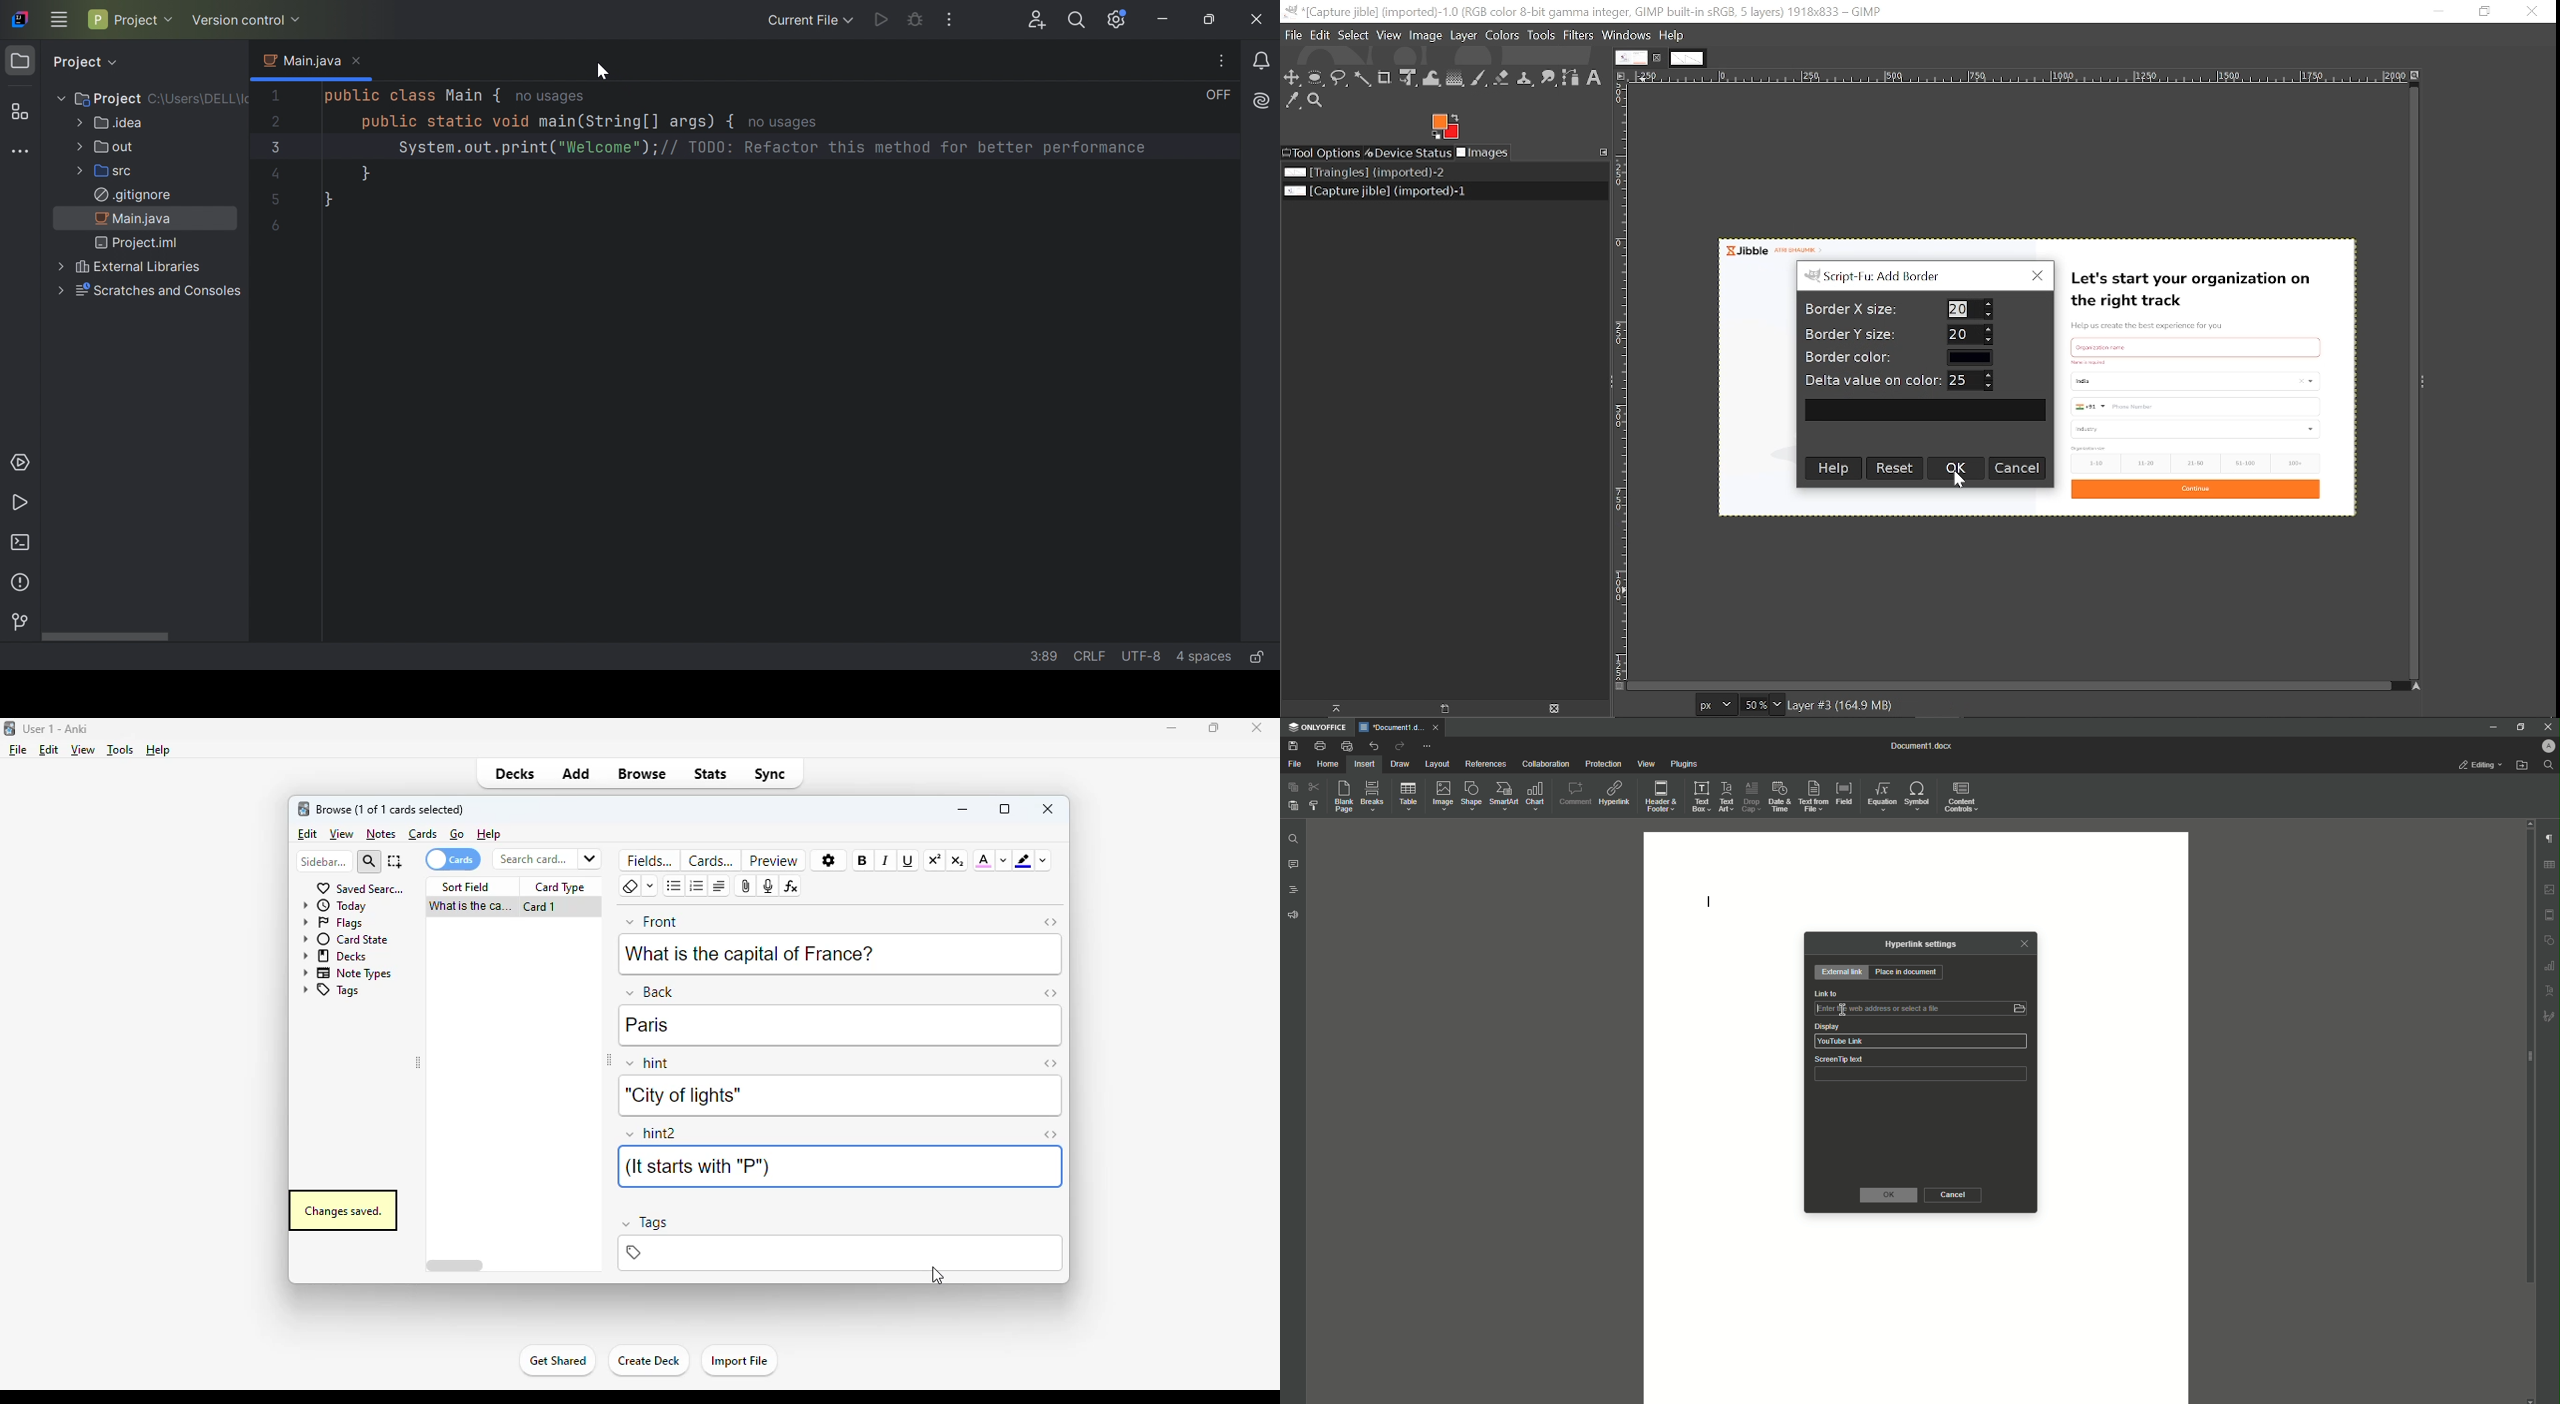 This screenshot has height=1428, width=2576. Describe the element at coordinates (1257, 727) in the screenshot. I see `close` at that location.